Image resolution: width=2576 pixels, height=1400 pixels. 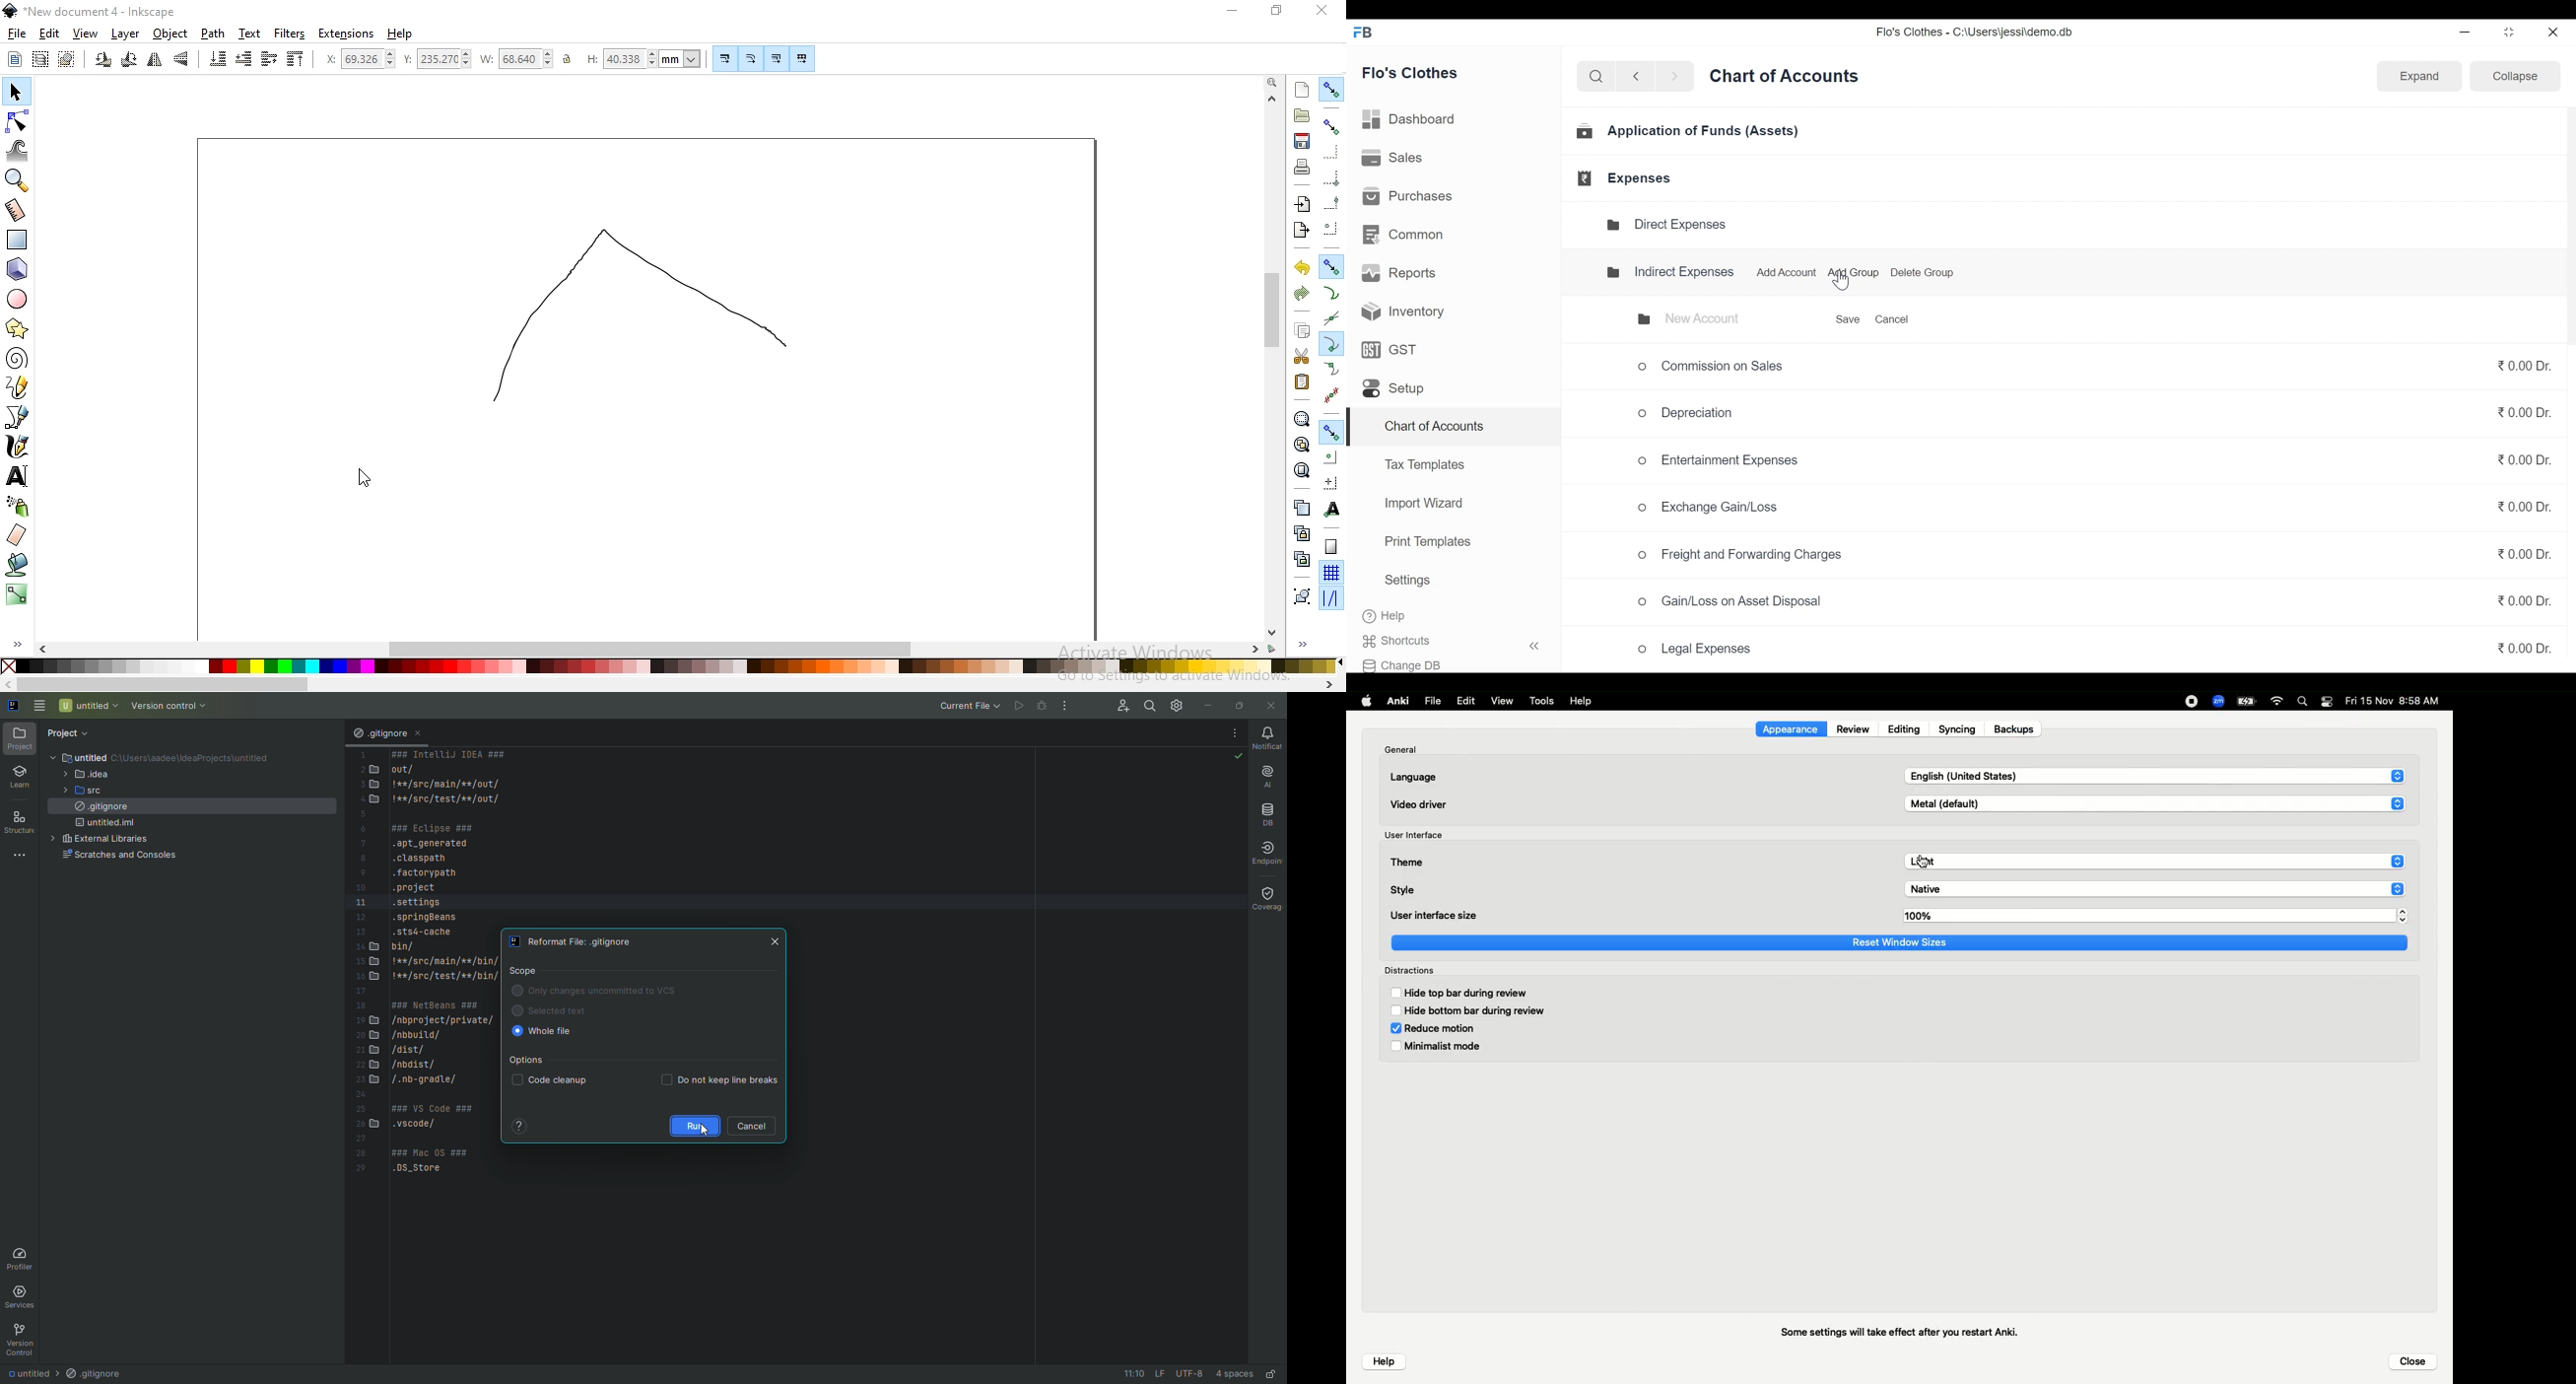 What do you see at coordinates (1913, 1331) in the screenshot?
I see `Some settings will take effect after you restart Anki` at bounding box center [1913, 1331].